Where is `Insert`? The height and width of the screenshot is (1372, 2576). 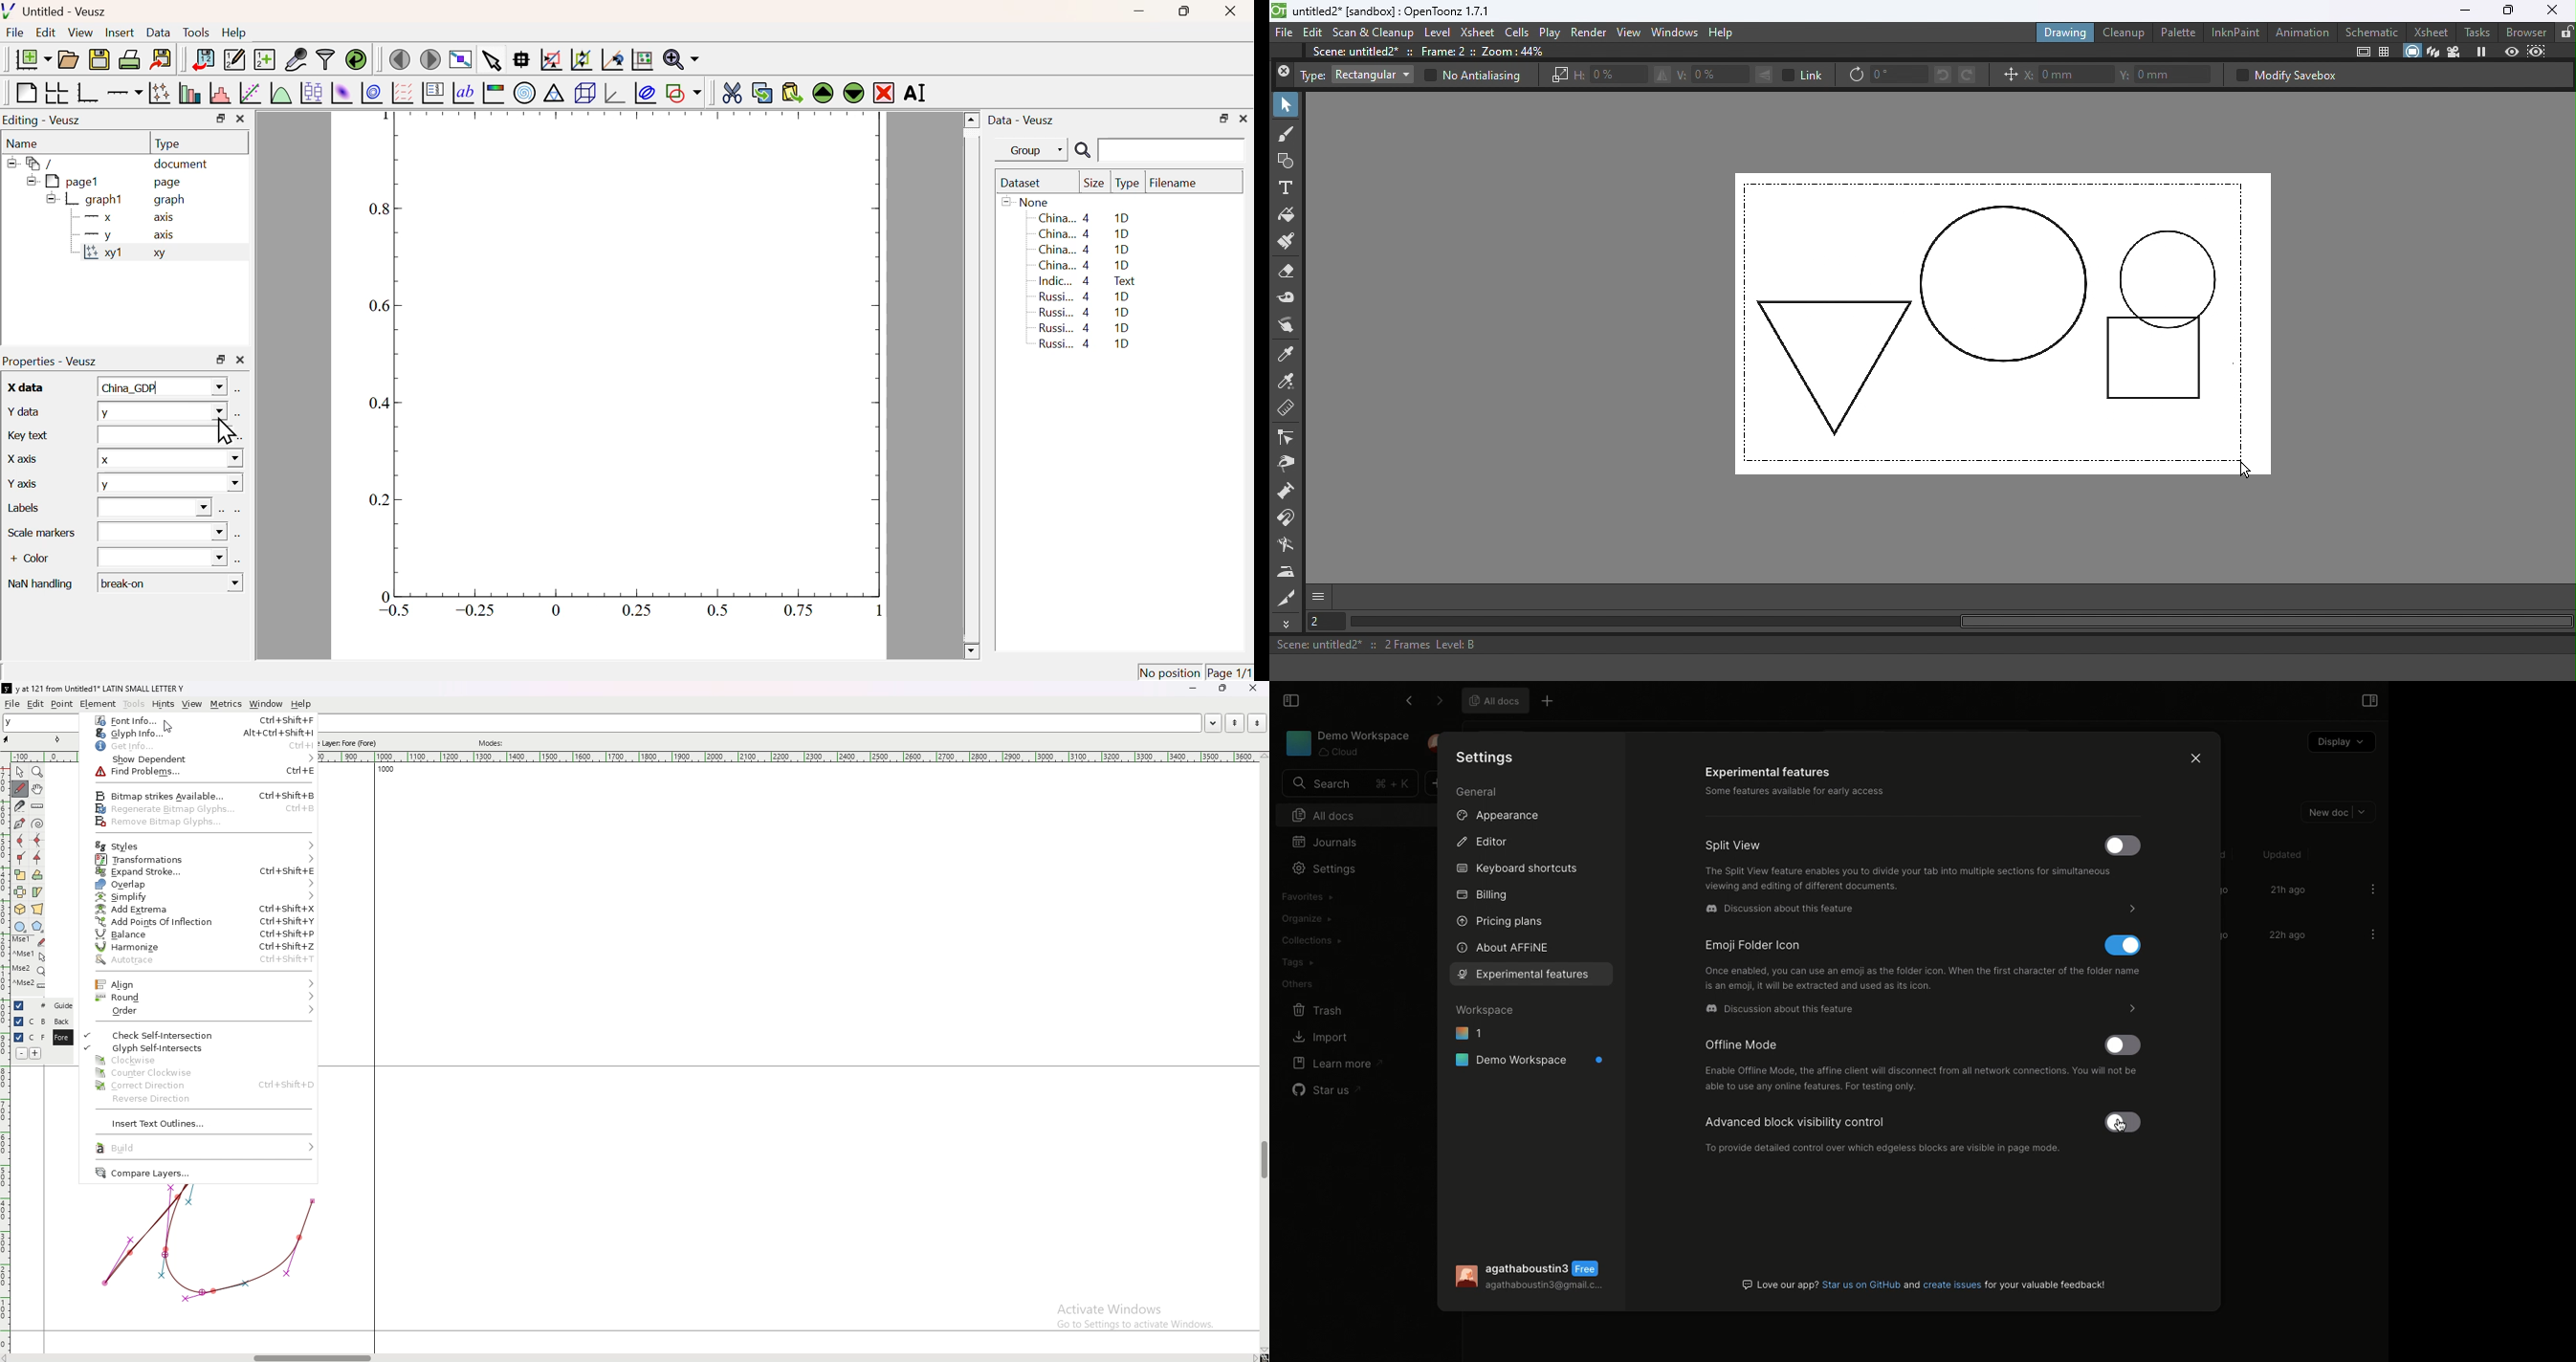 Insert is located at coordinates (118, 33).